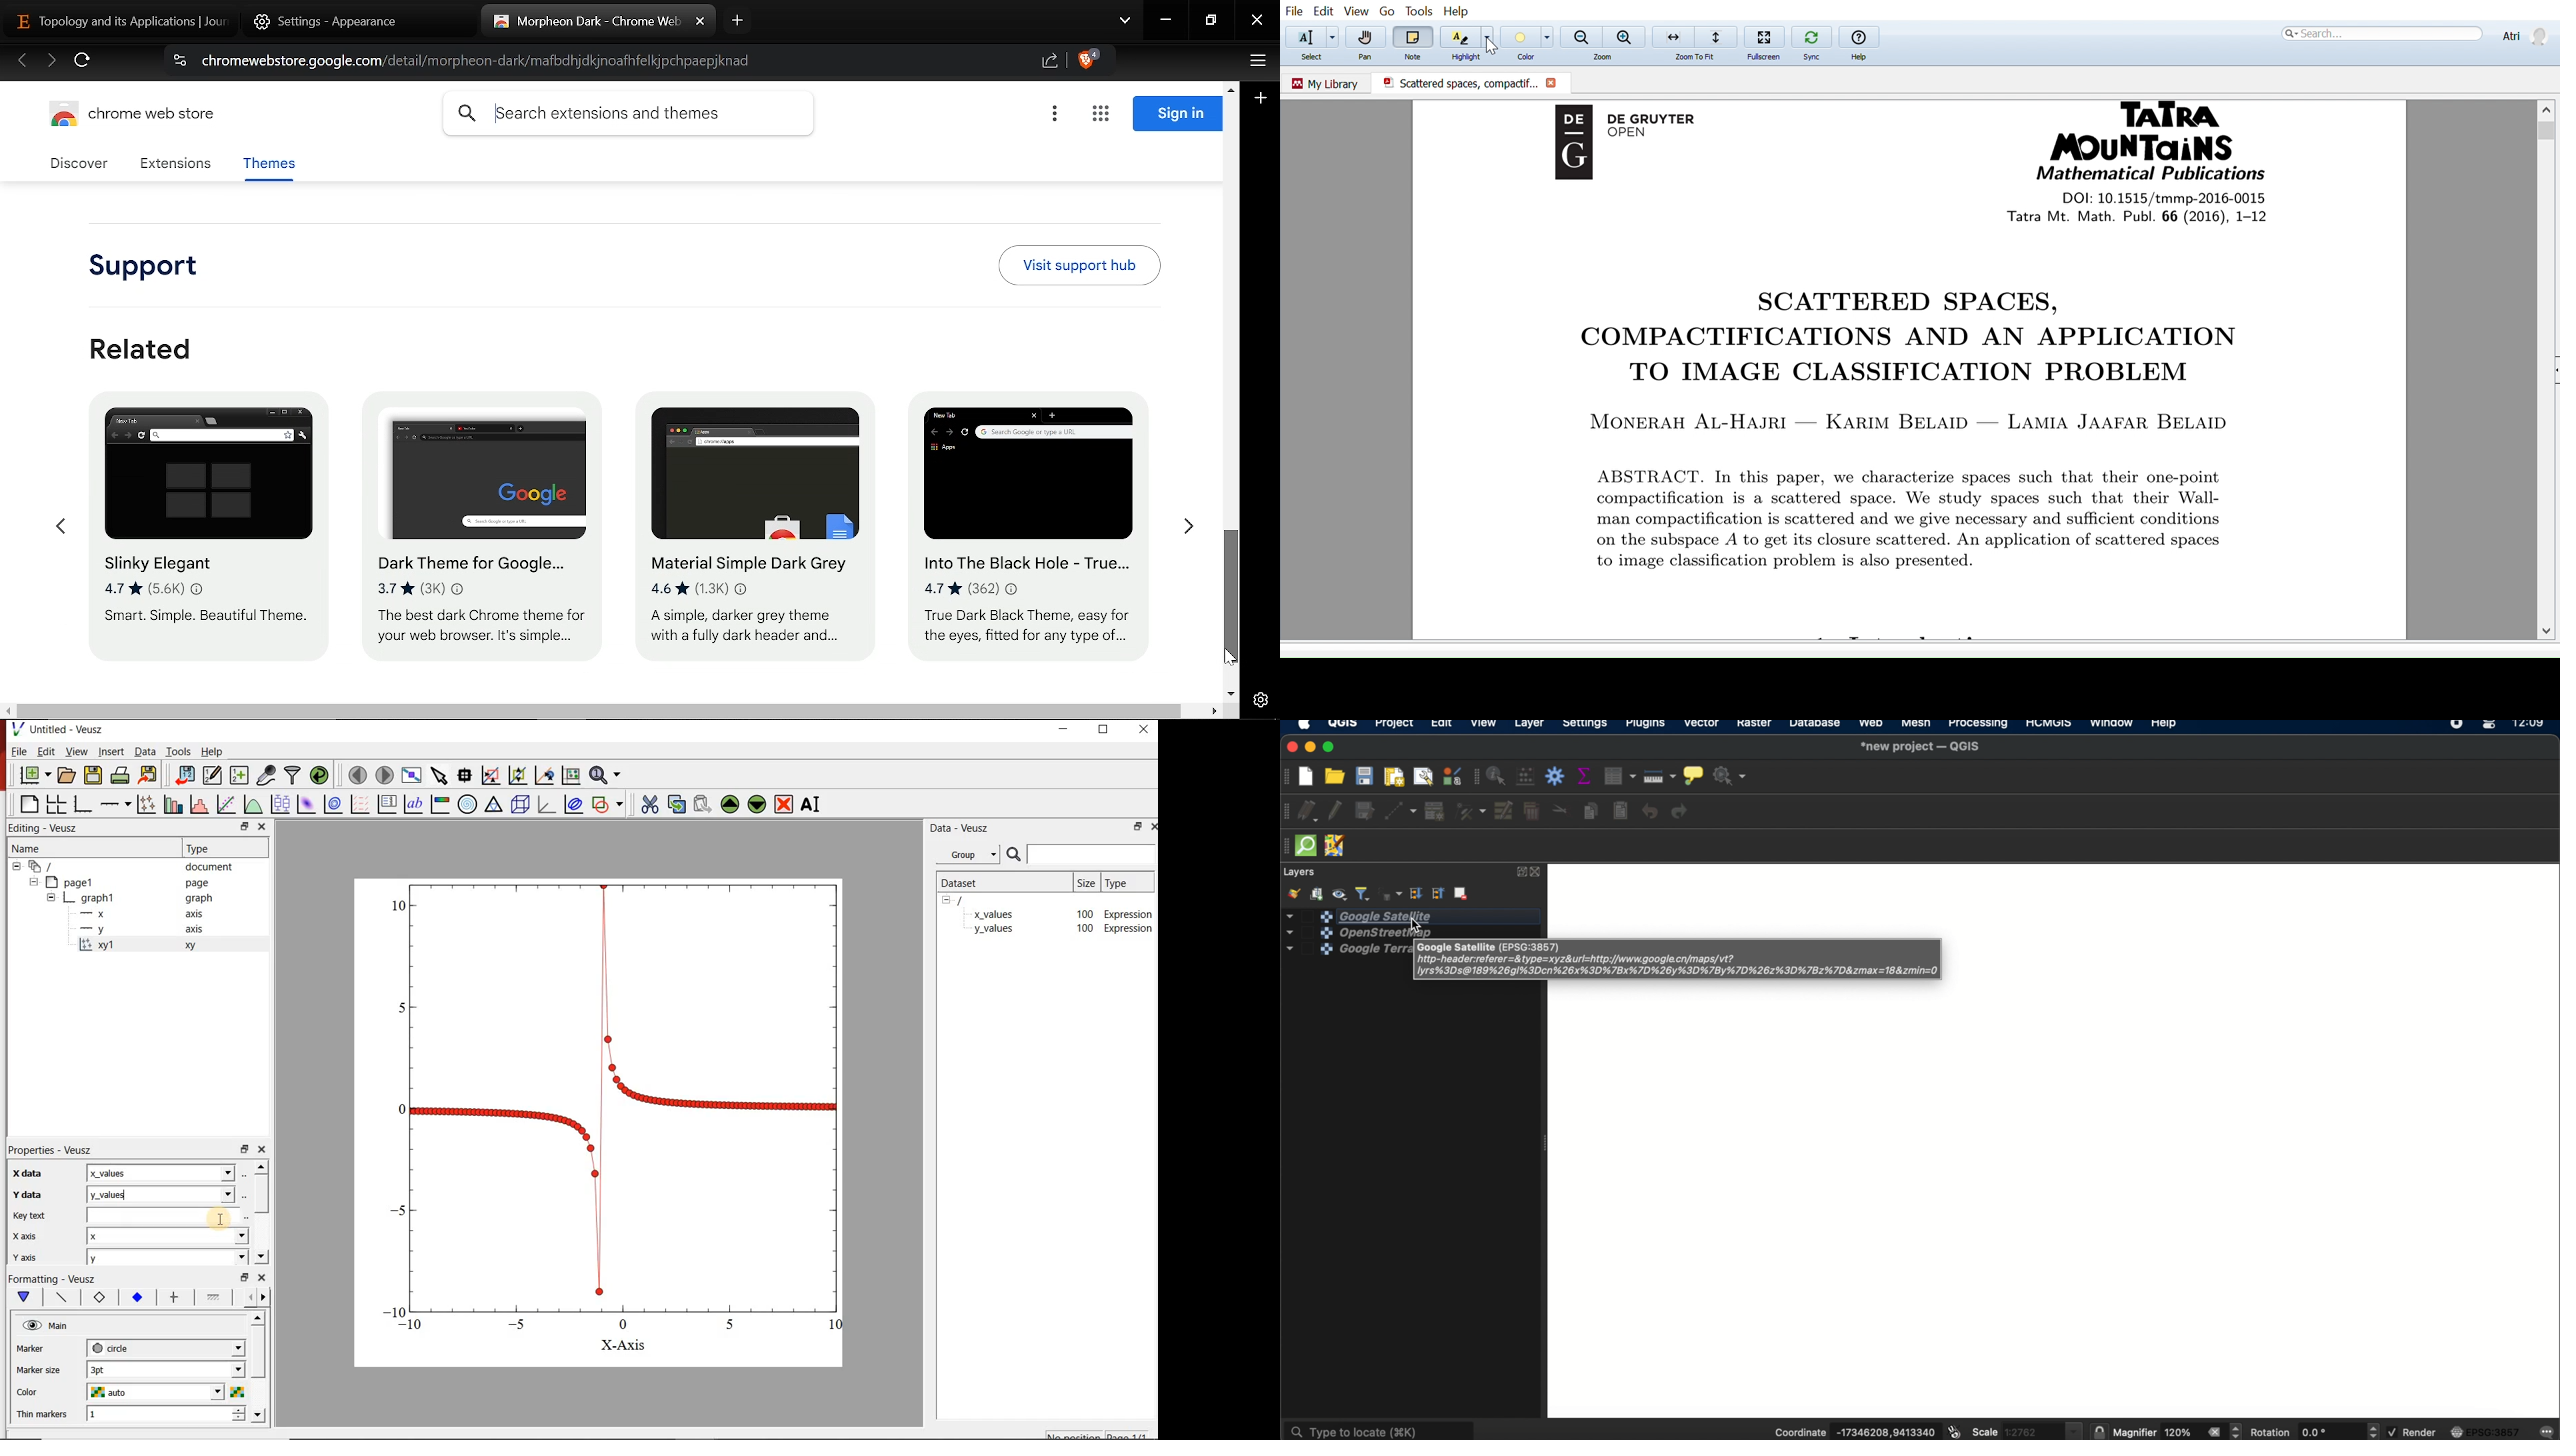  Describe the element at coordinates (1323, 11) in the screenshot. I see `Edit` at that location.